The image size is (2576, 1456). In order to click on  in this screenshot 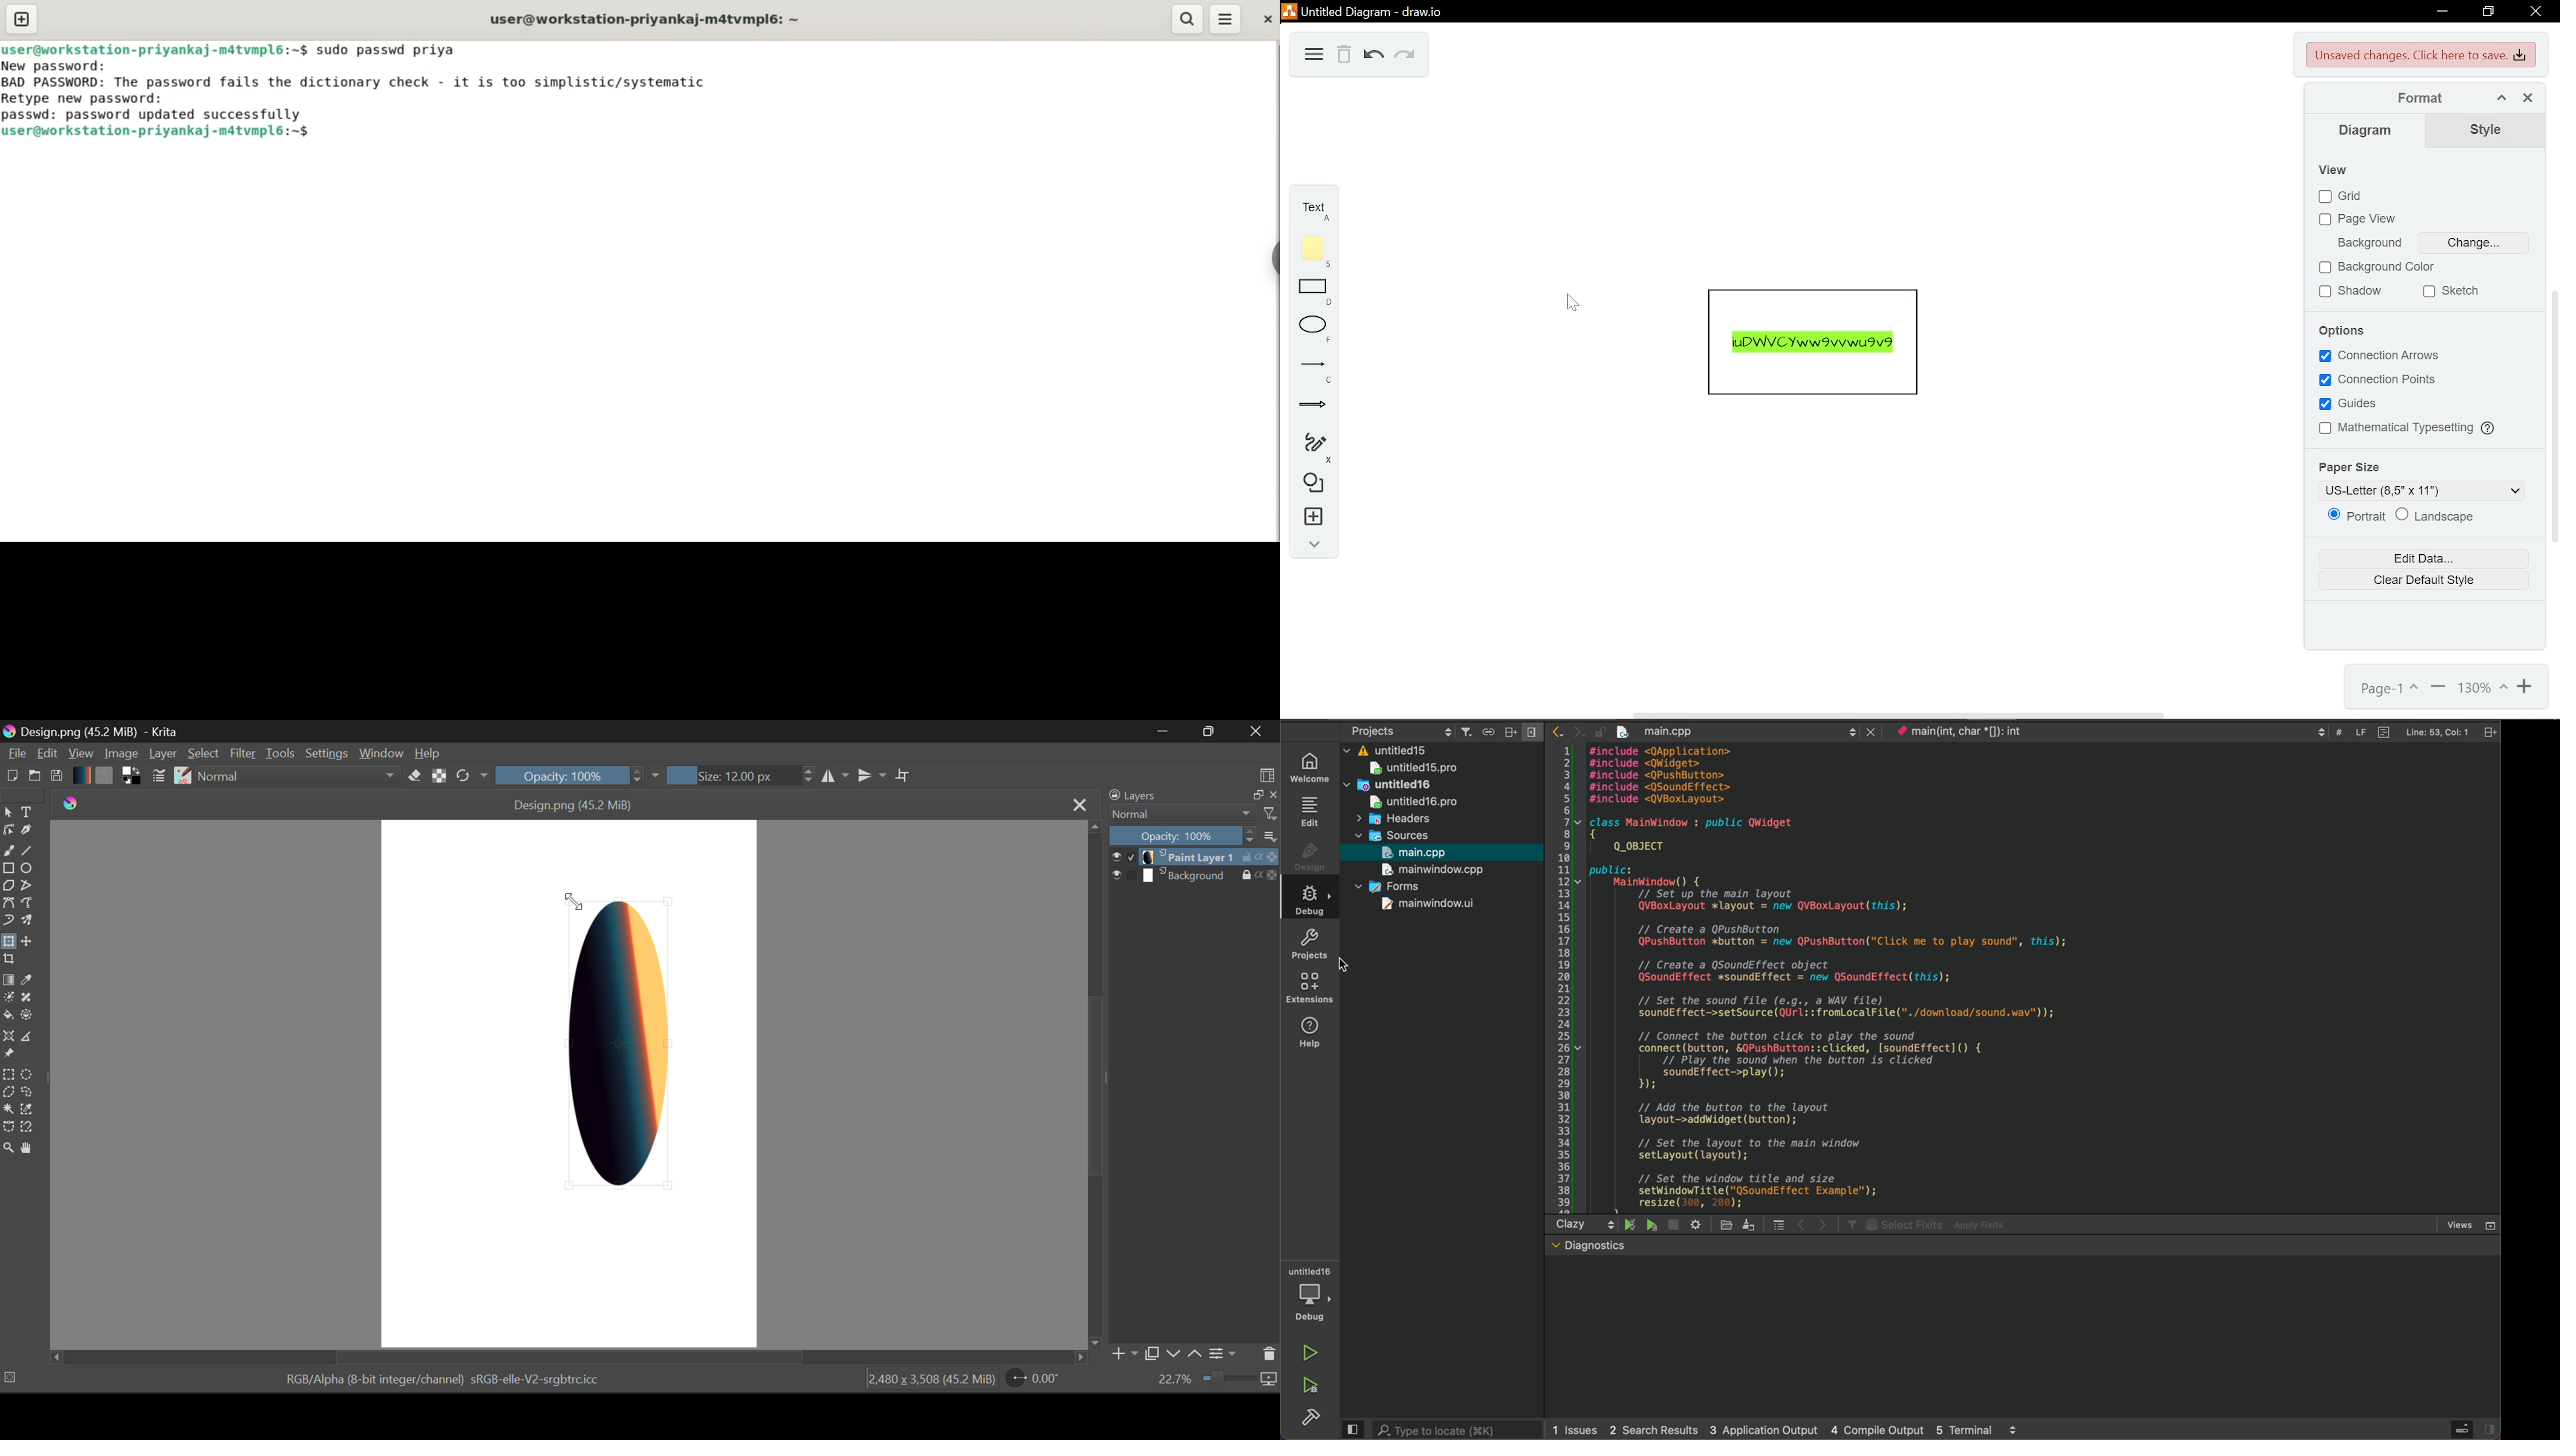, I will do `click(1399, 818)`.